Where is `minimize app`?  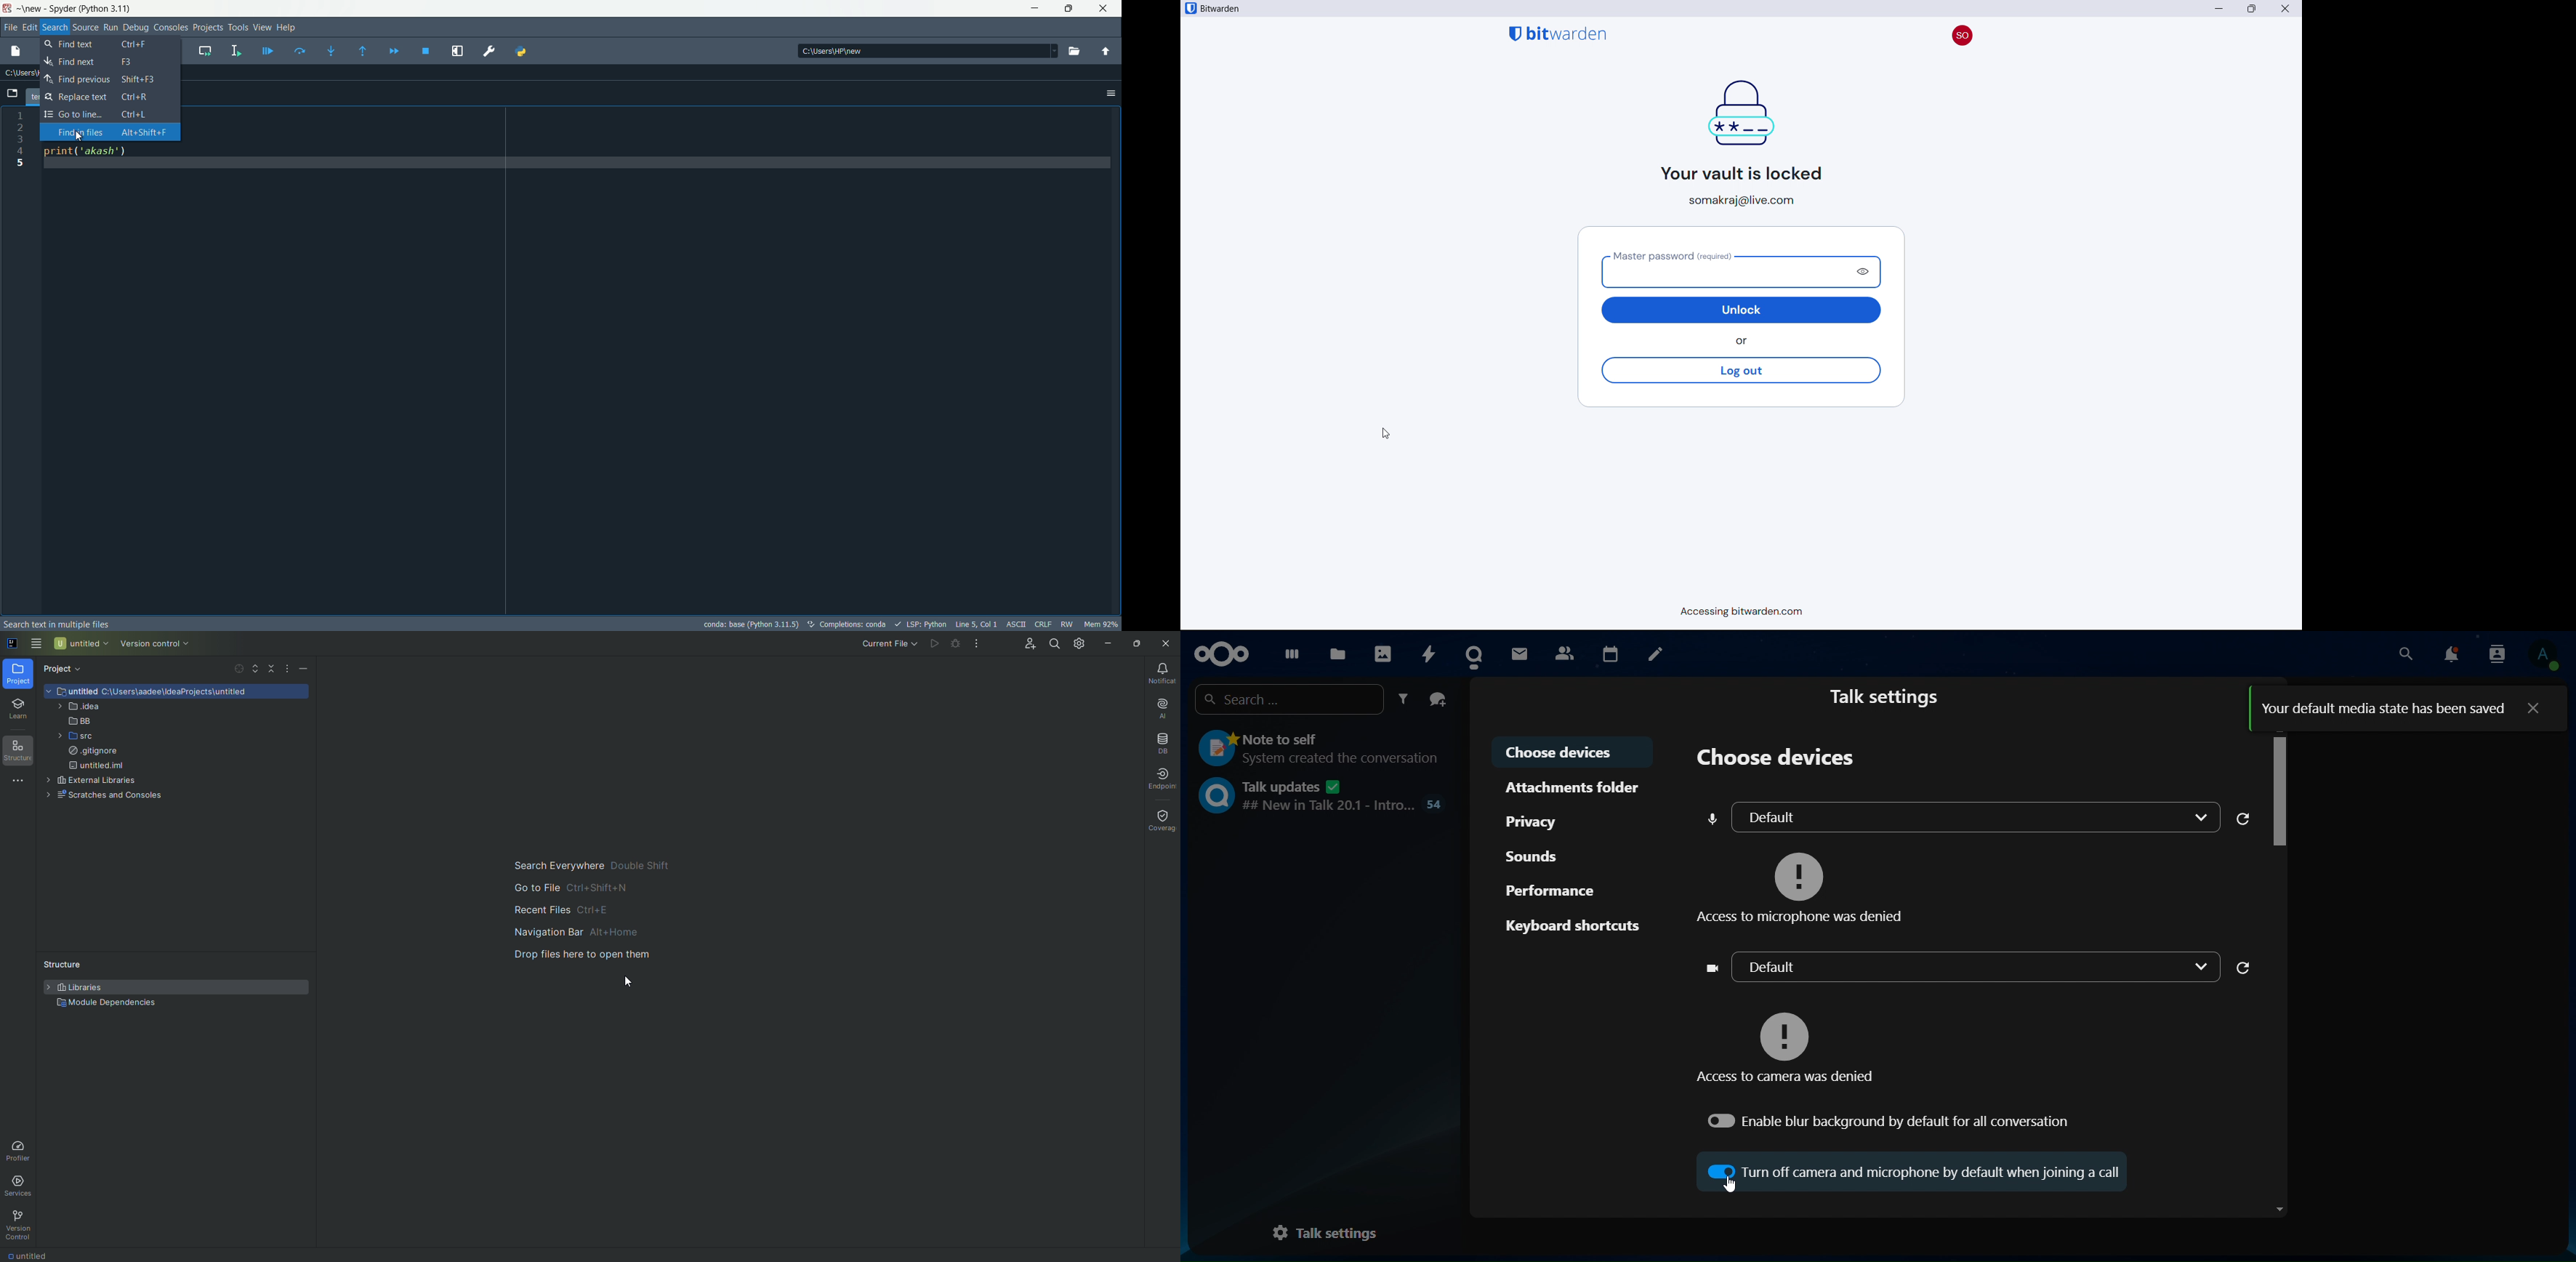
minimize app is located at coordinates (1034, 9).